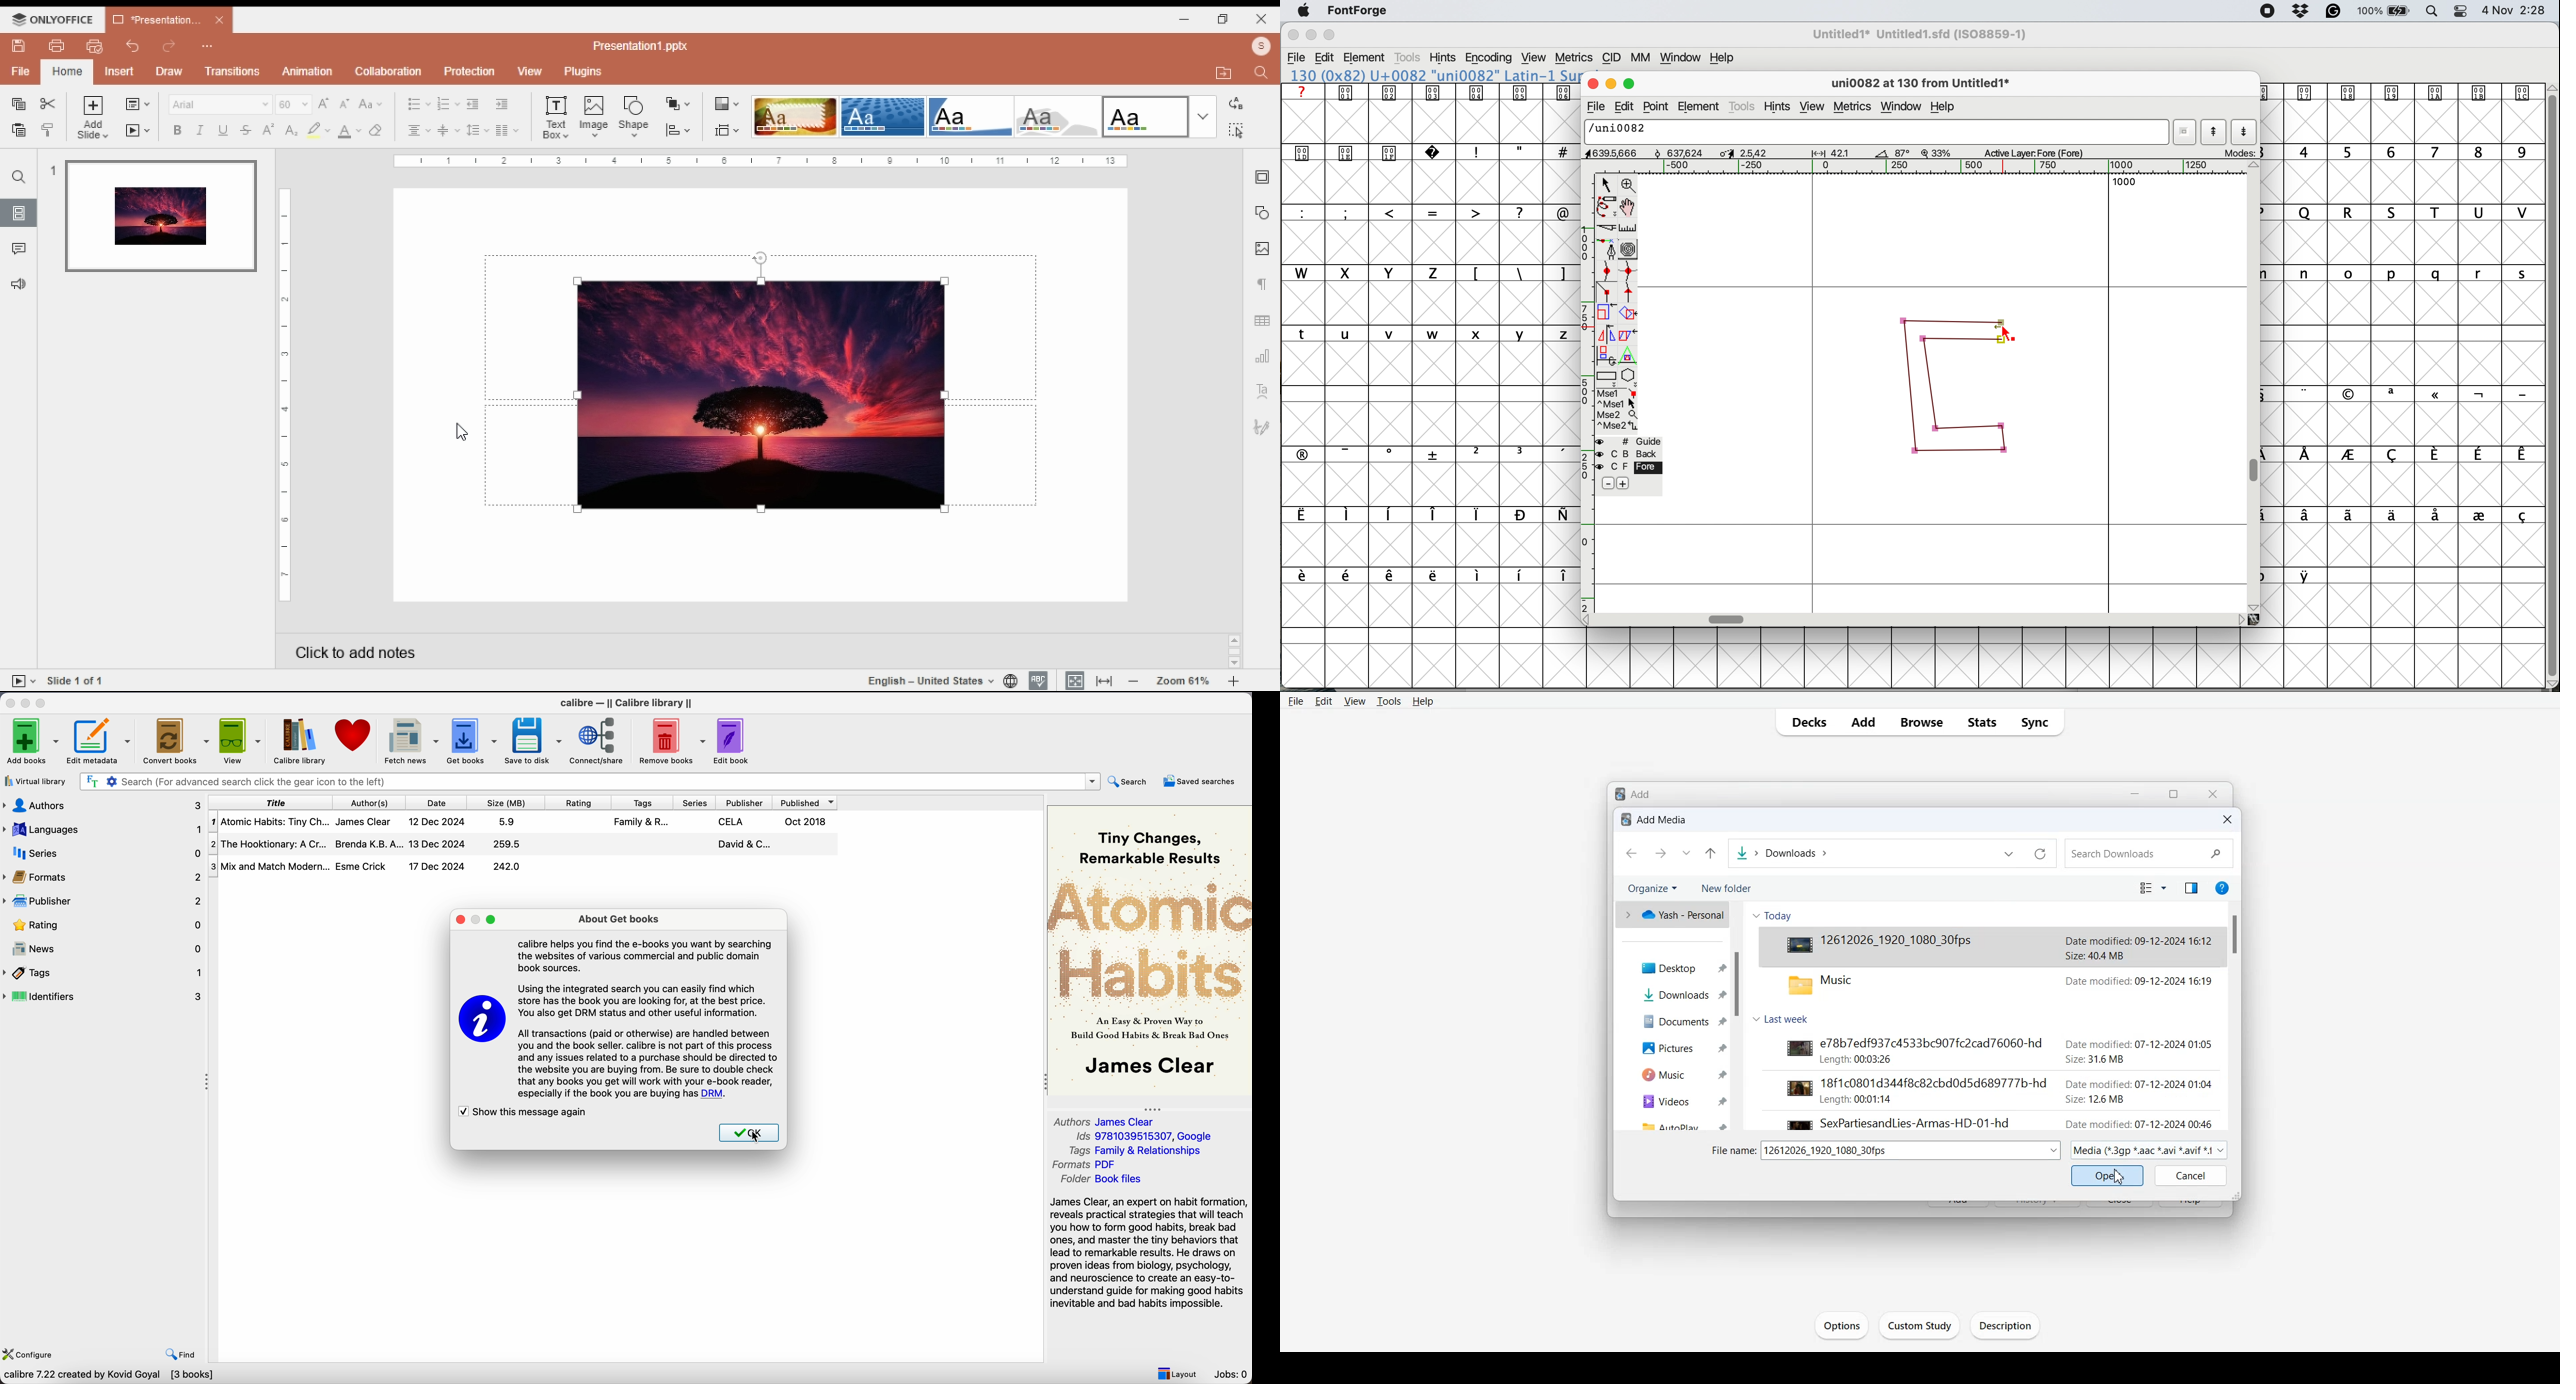  Describe the element at coordinates (1904, 107) in the screenshot. I see `window` at that location.